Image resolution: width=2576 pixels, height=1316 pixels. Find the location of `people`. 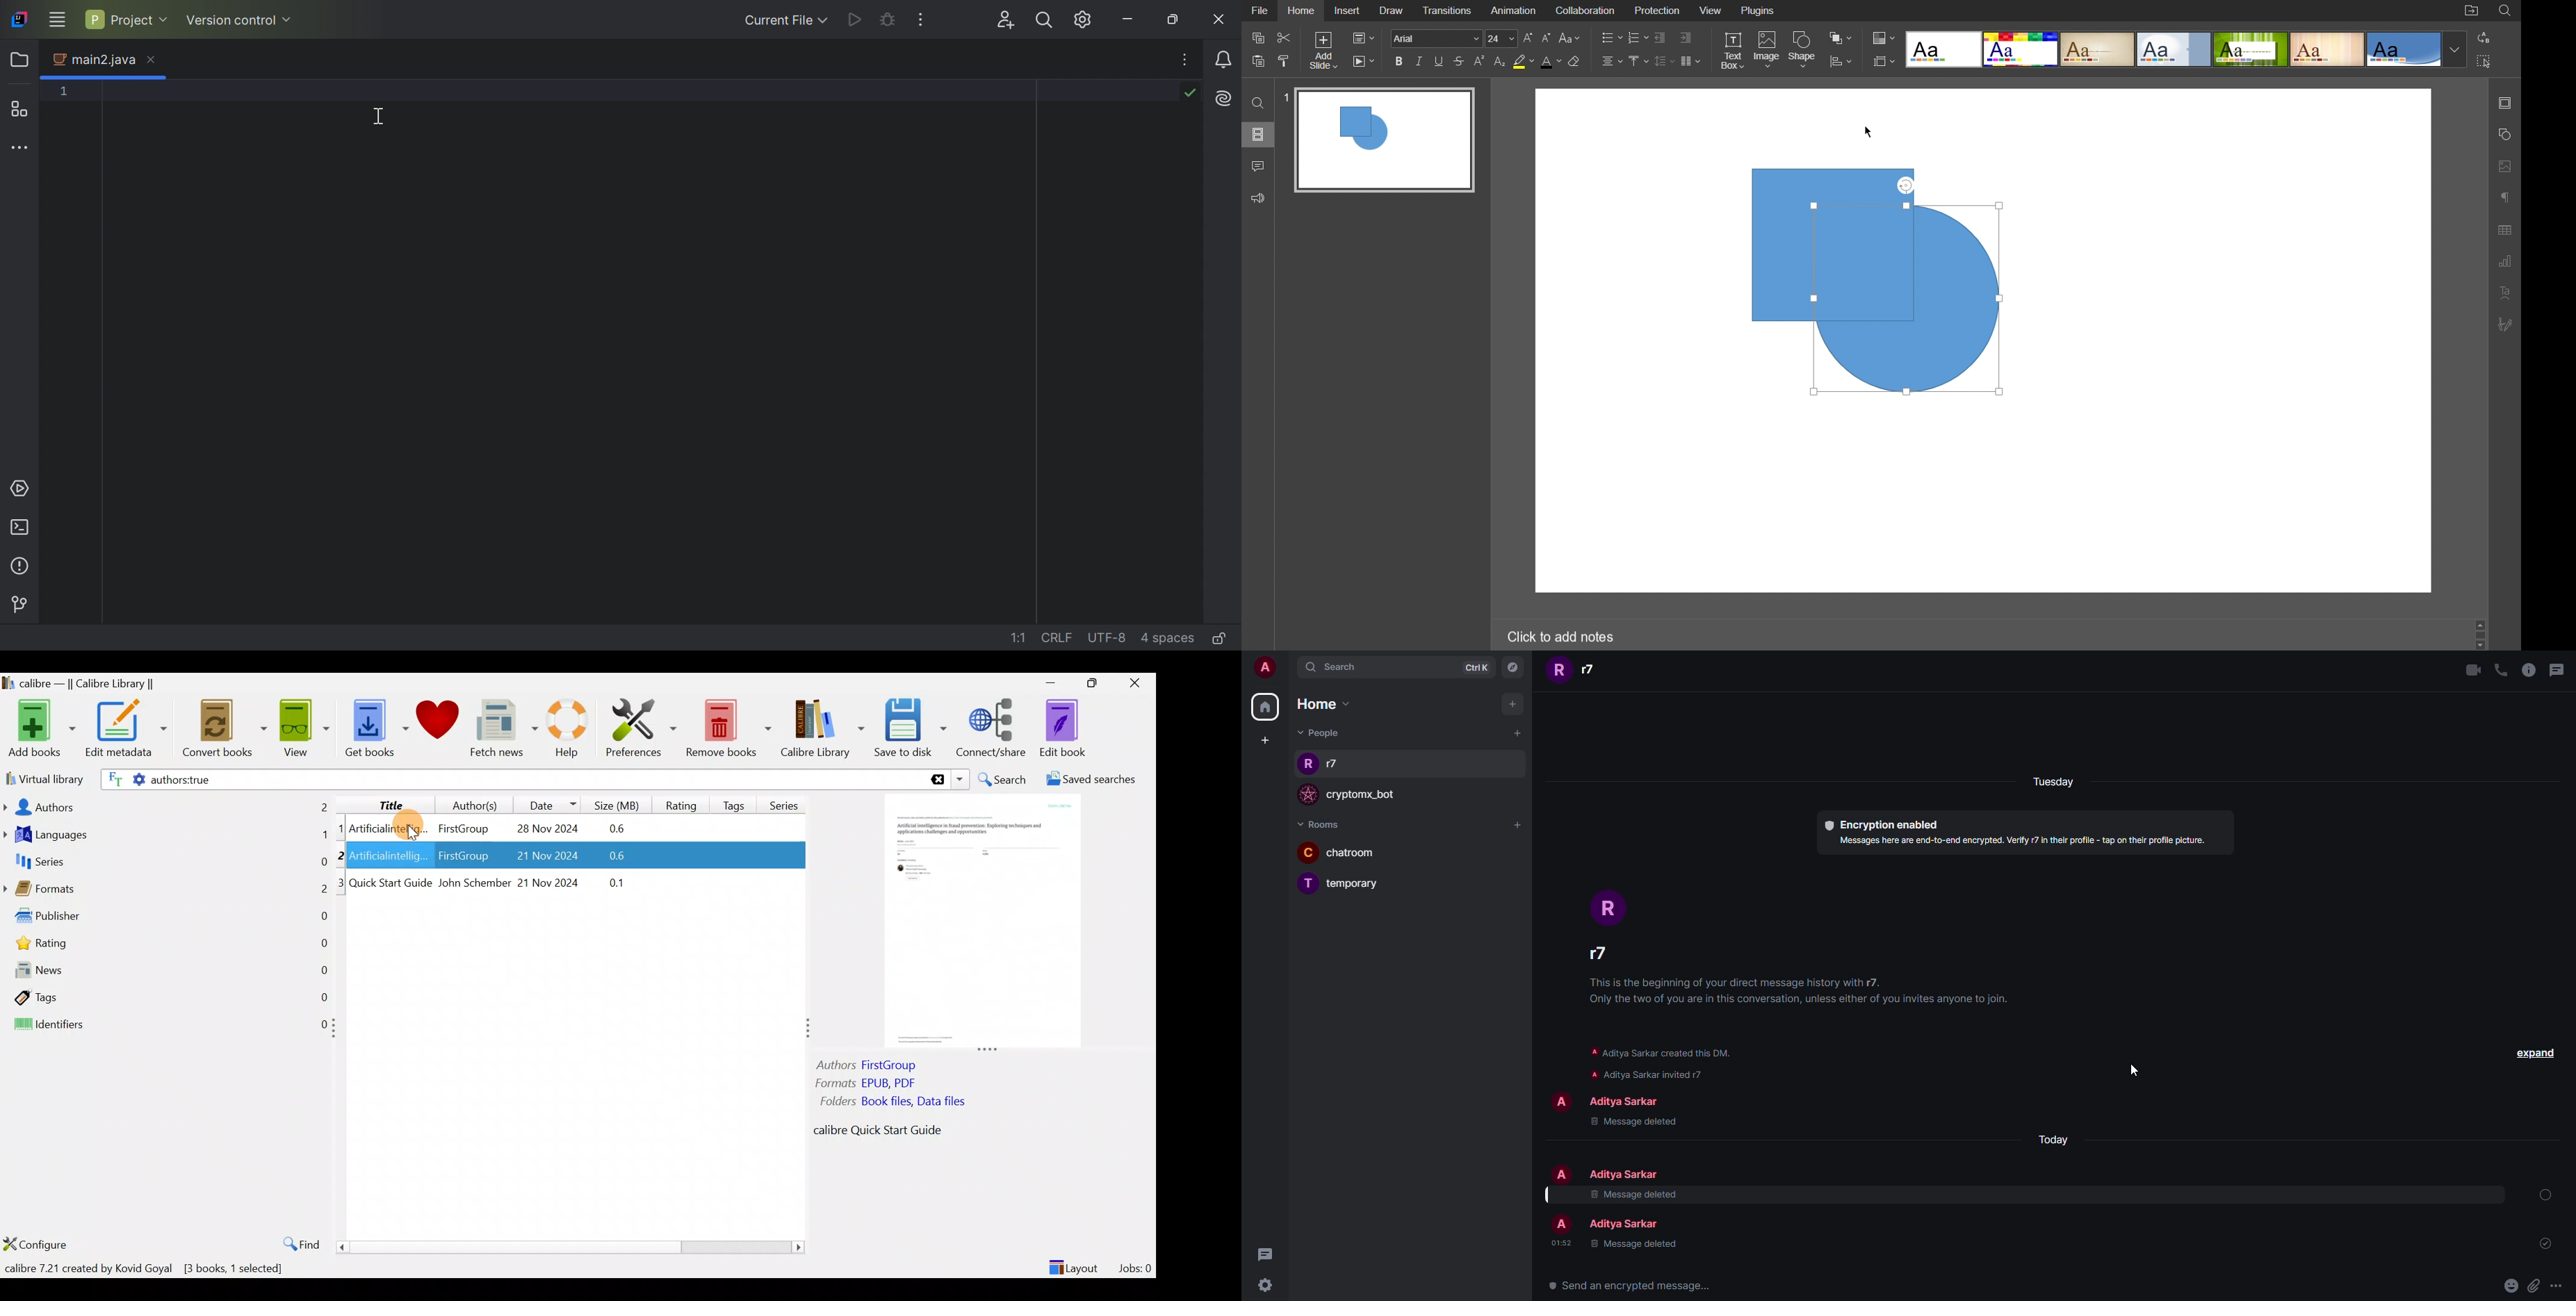

people is located at coordinates (1628, 1172).